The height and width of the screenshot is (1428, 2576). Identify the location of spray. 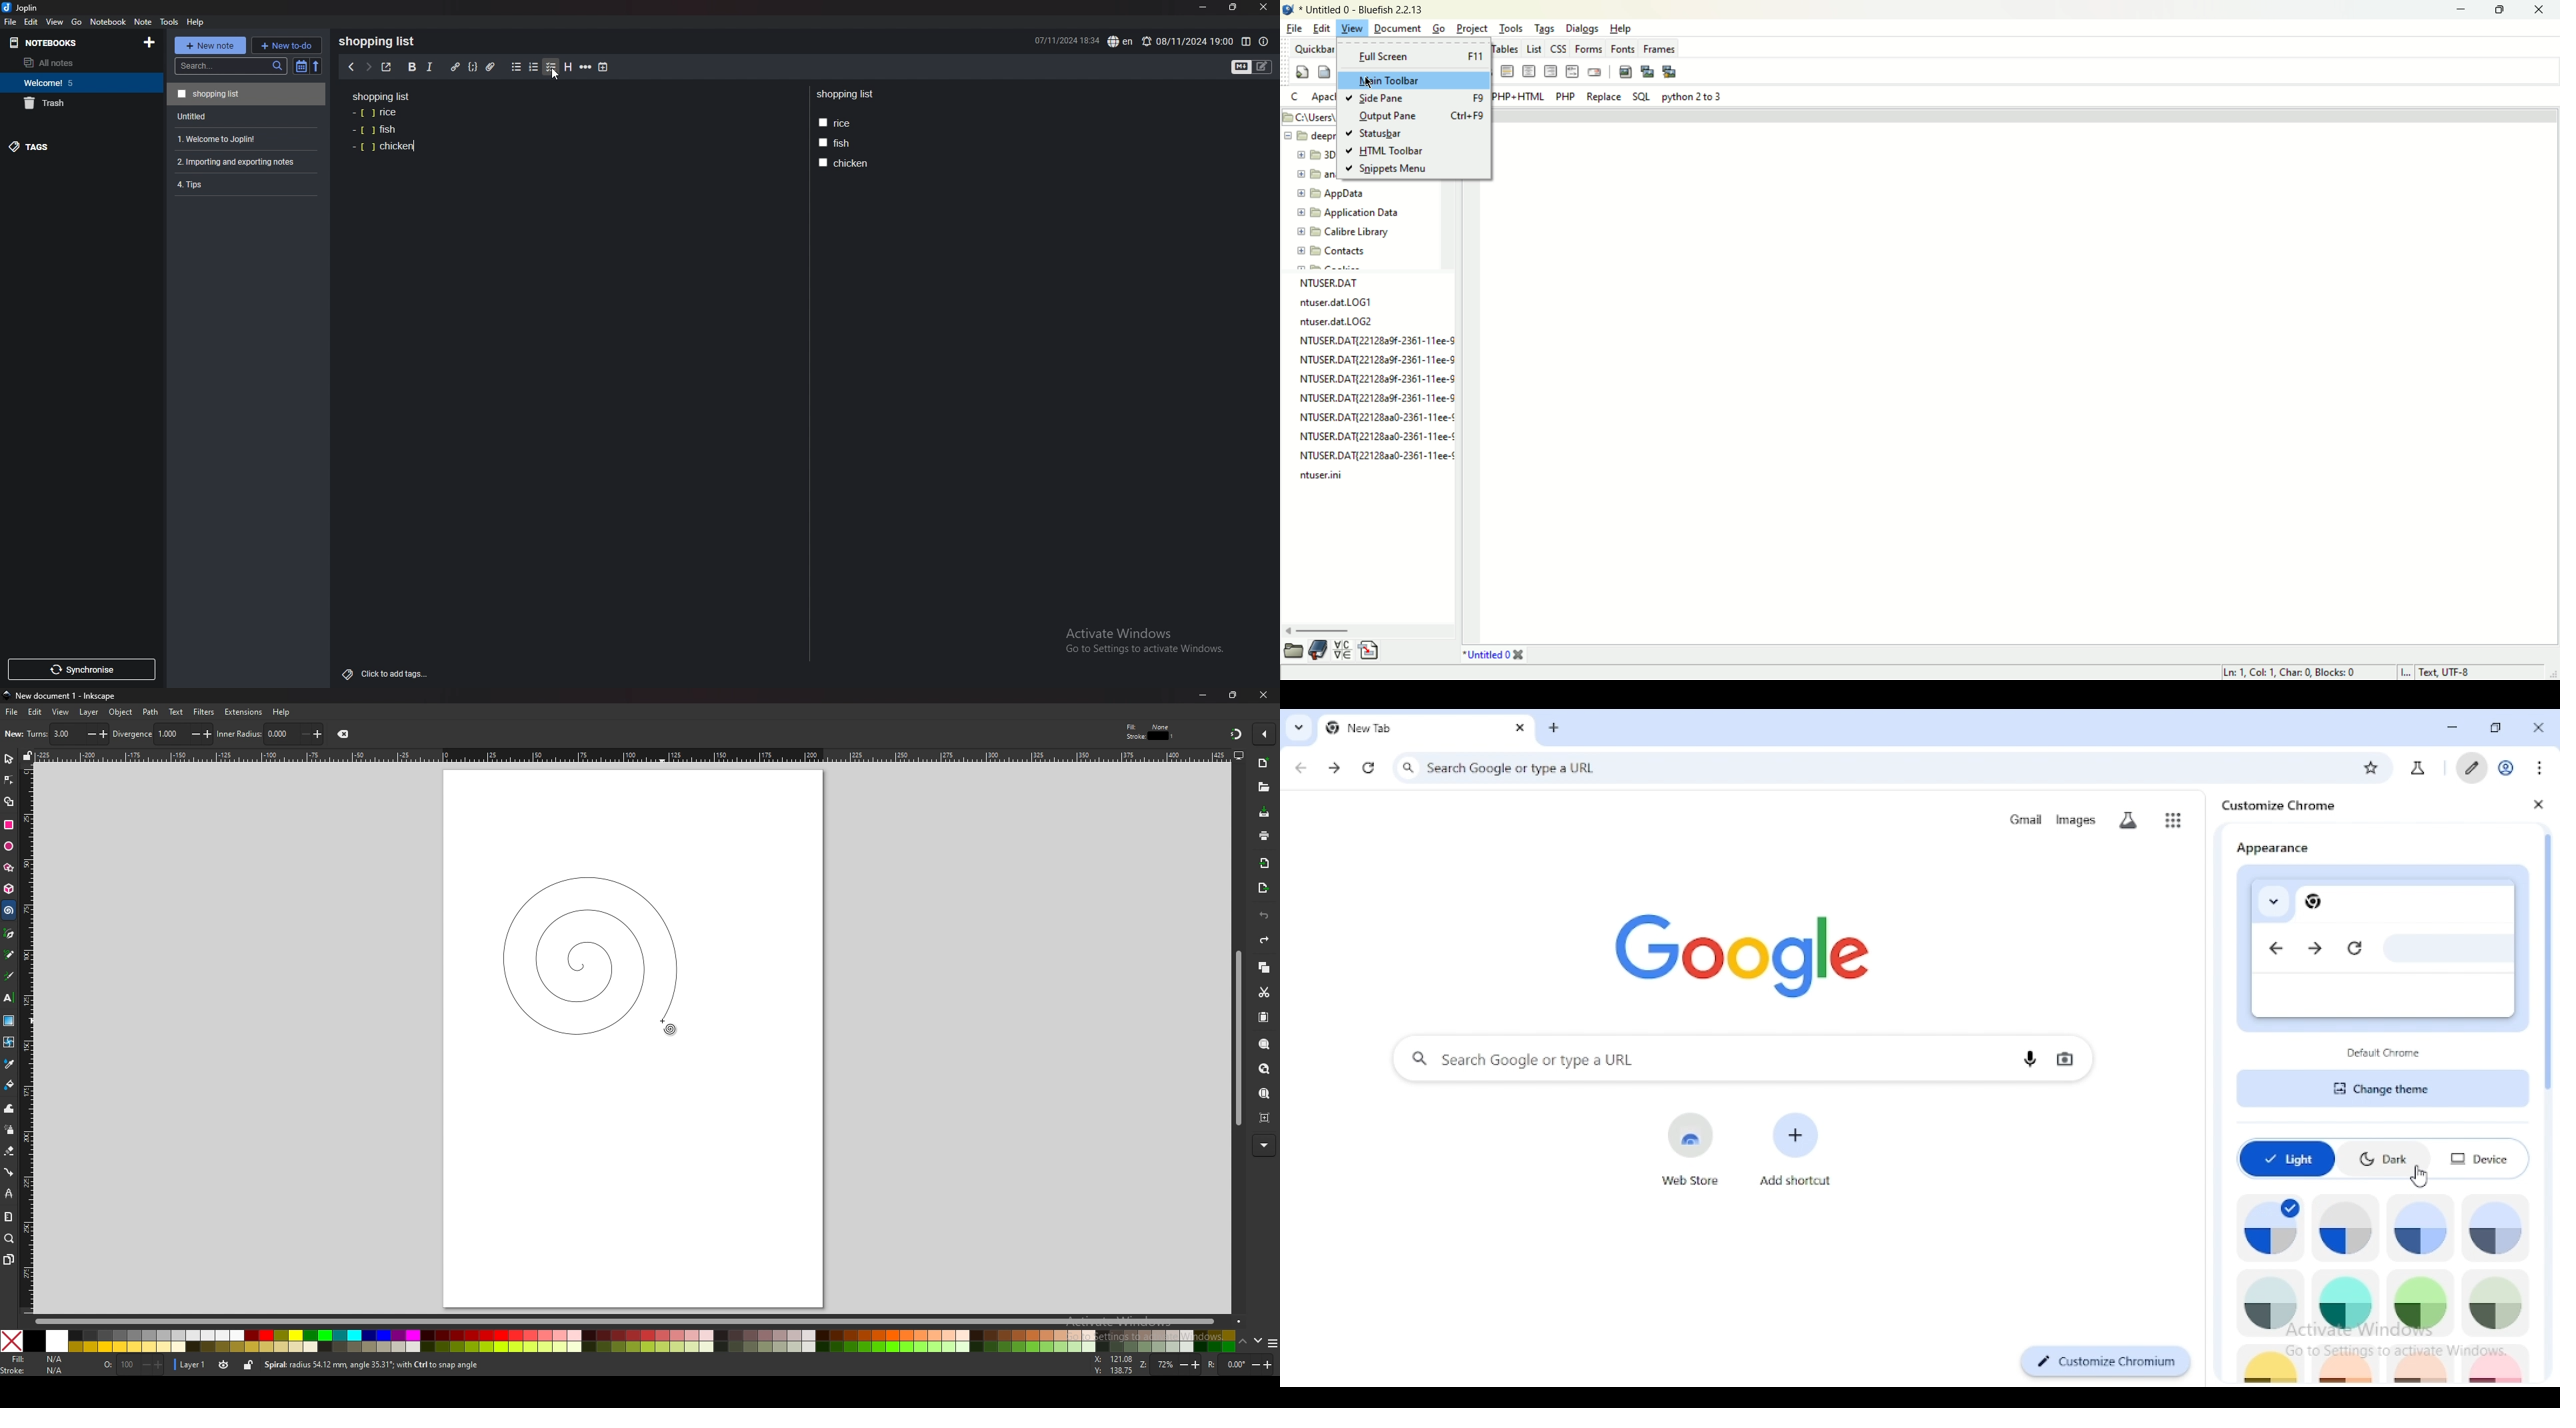
(9, 1131).